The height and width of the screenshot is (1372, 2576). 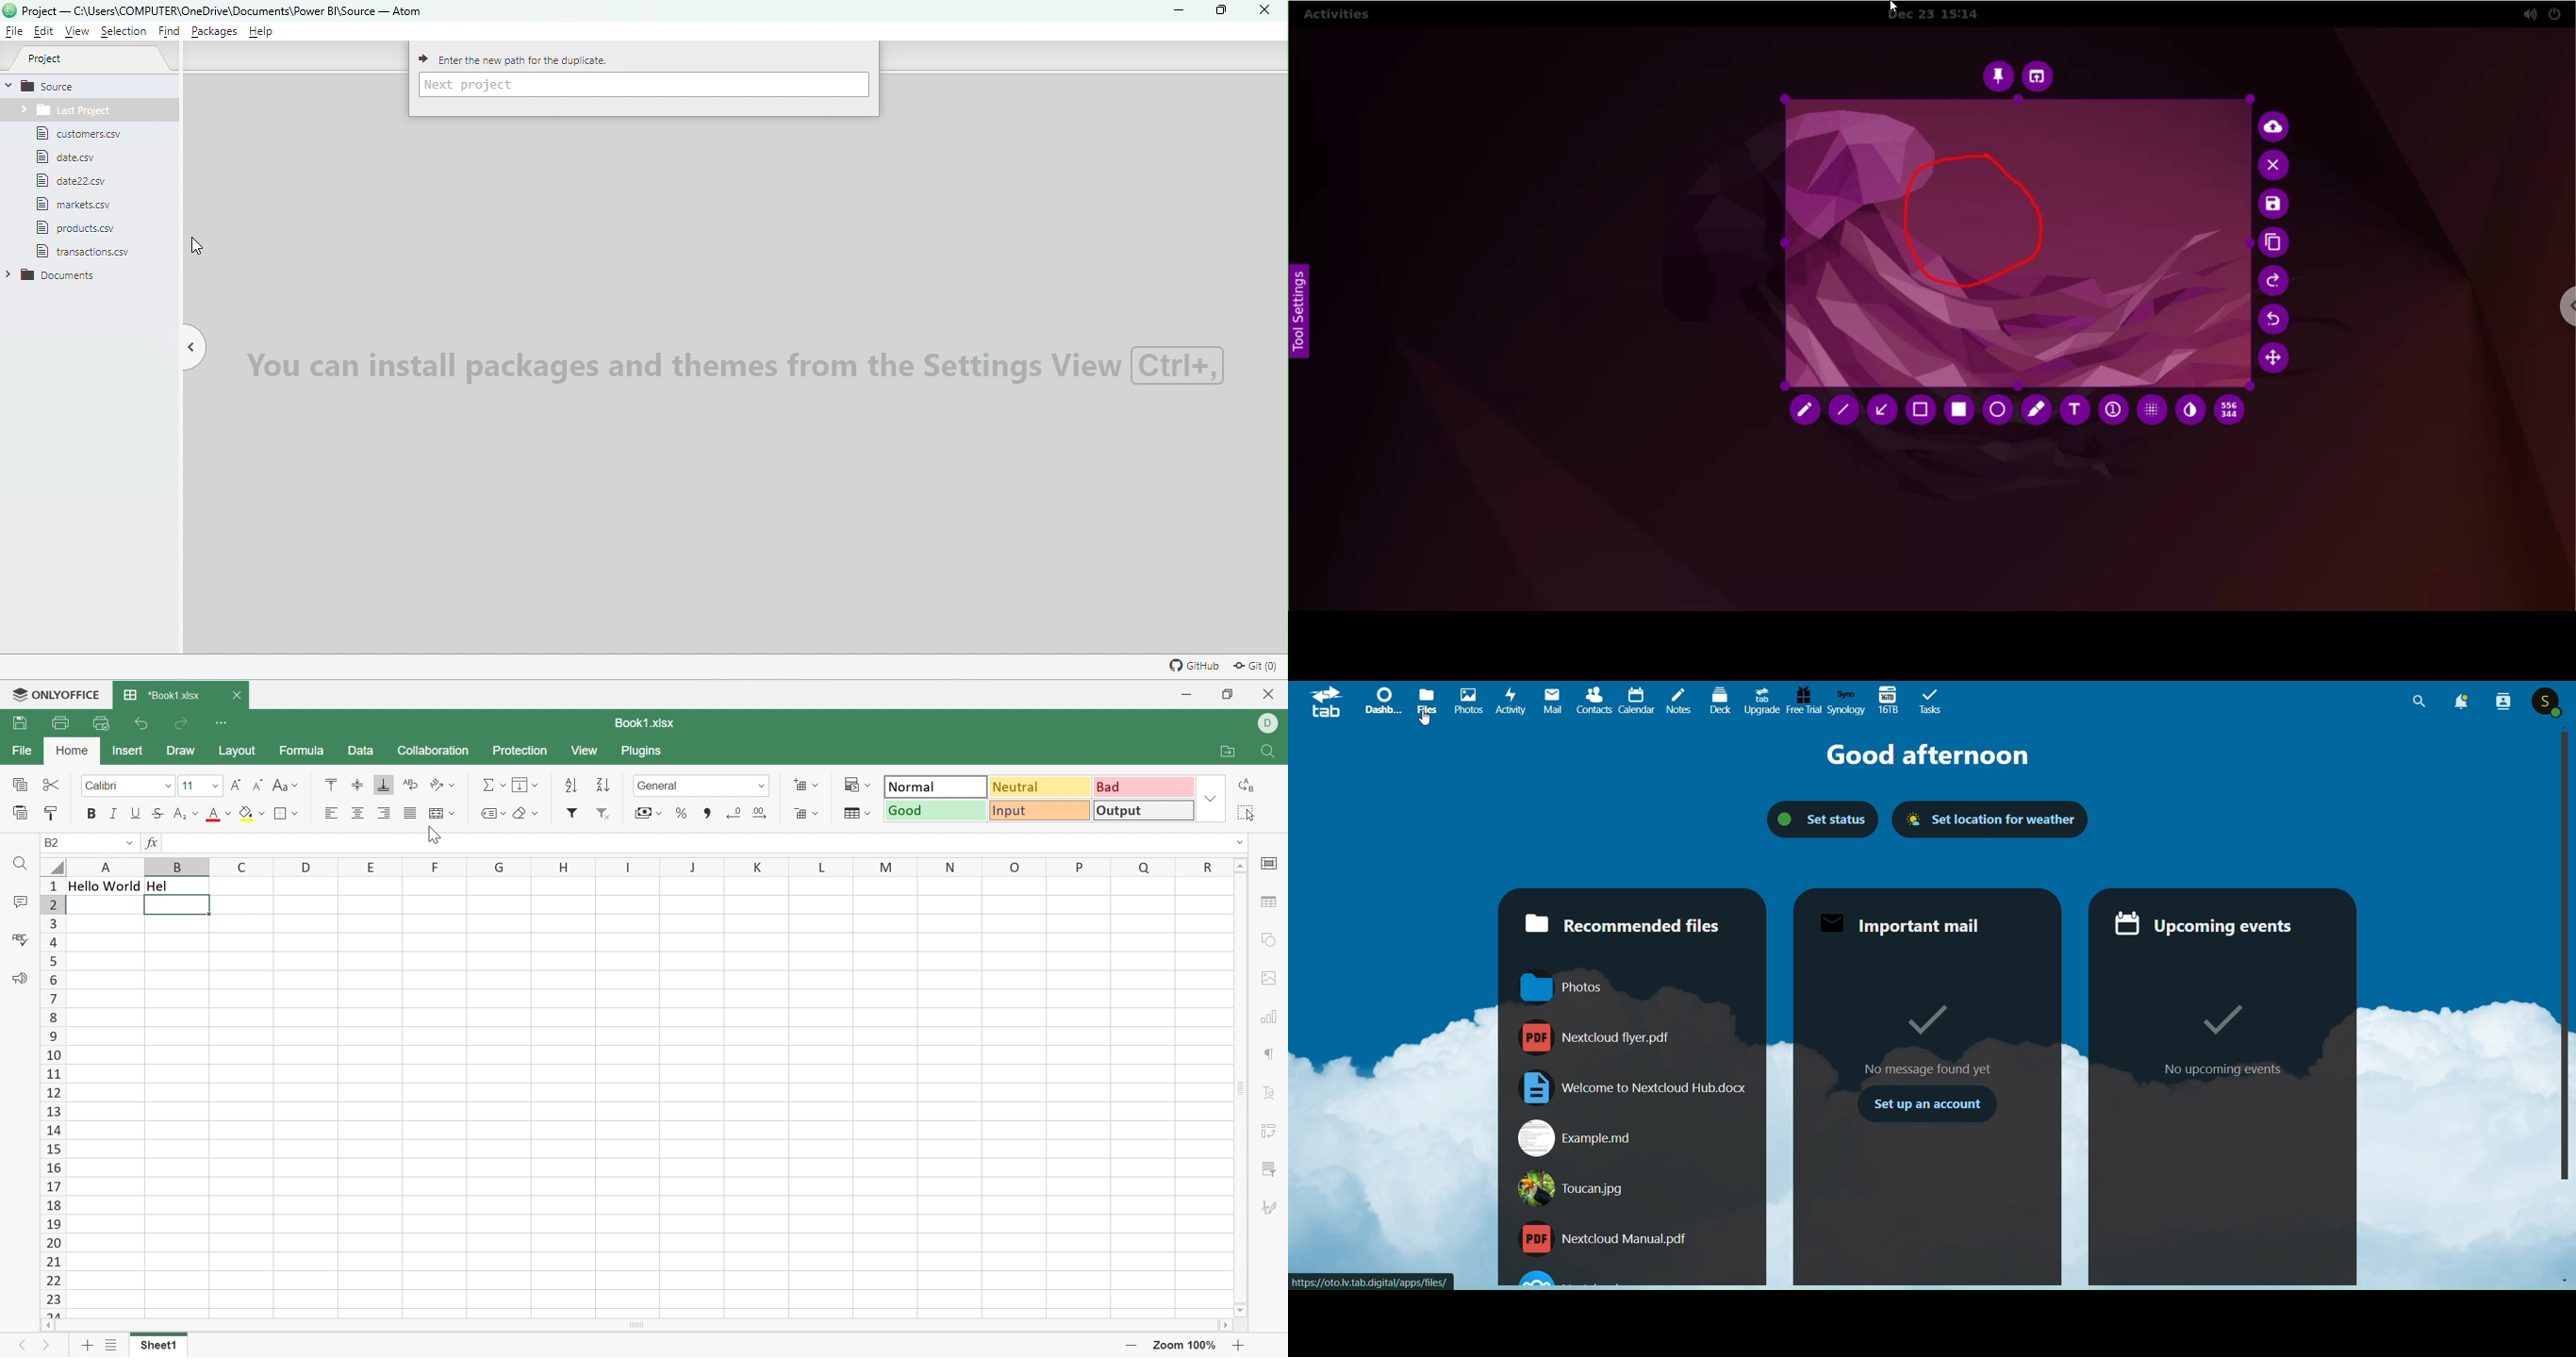 What do you see at coordinates (807, 813) in the screenshot?
I see `Delete cells` at bounding box center [807, 813].